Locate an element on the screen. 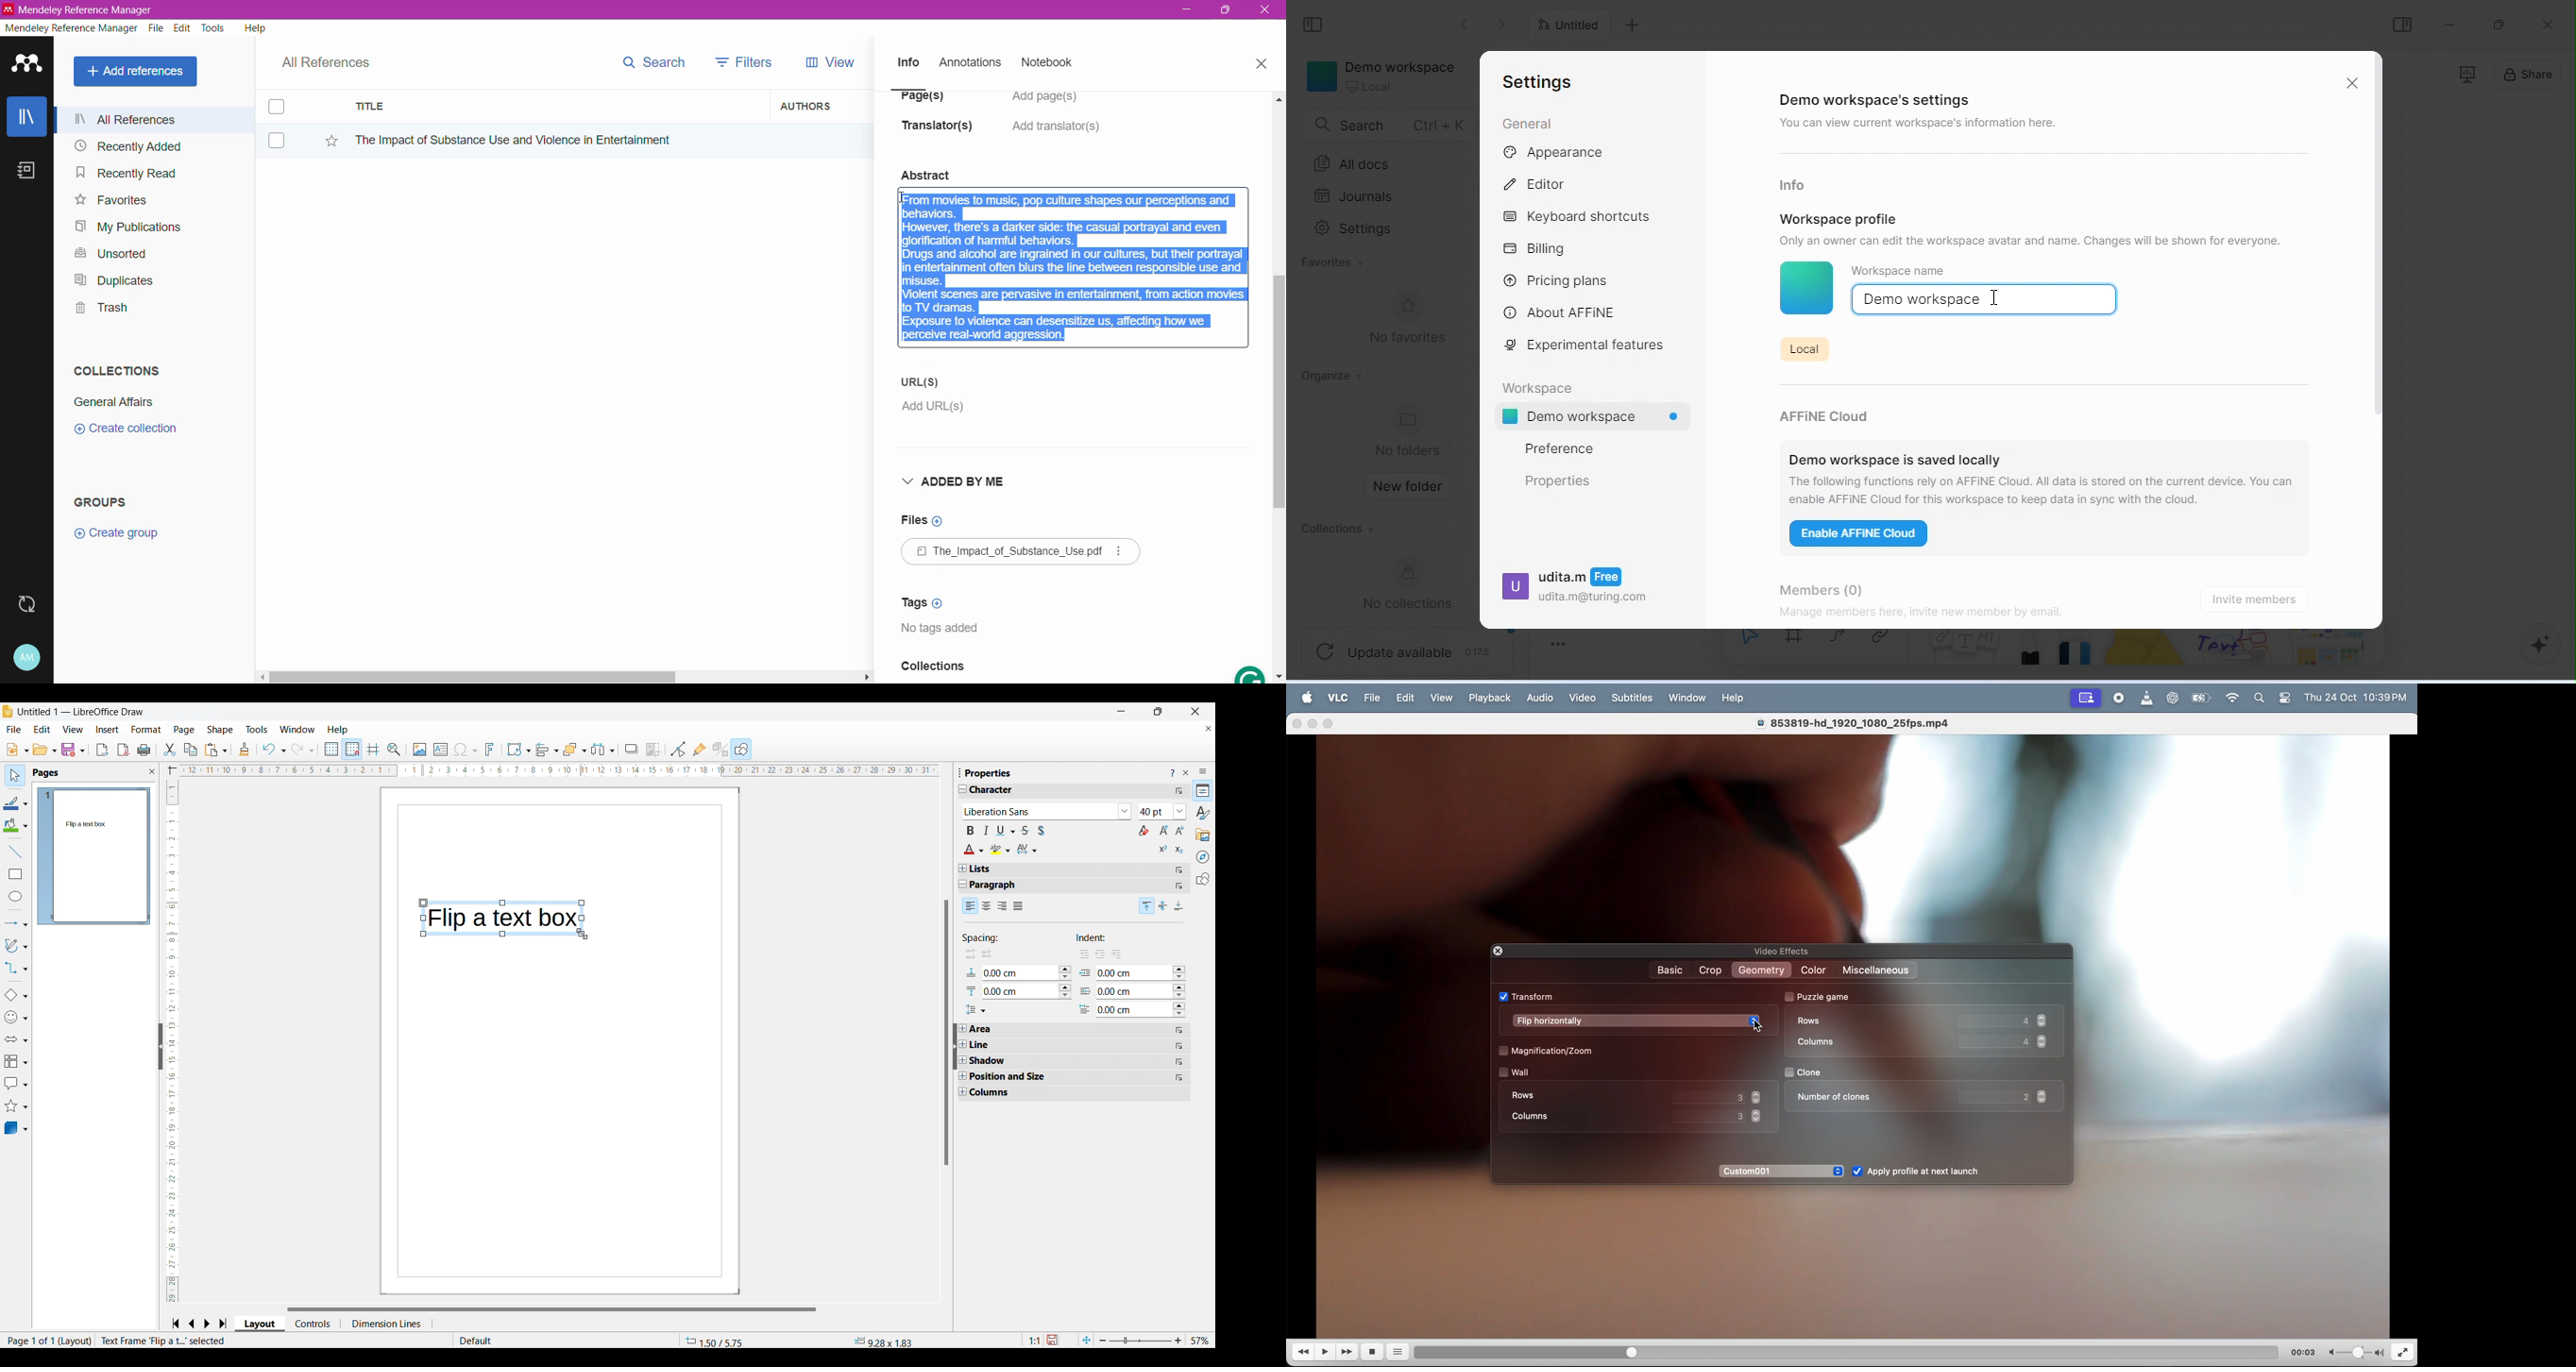 The width and height of the screenshot is (2576, 1372). Close sidebar is located at coordinates (153, 771).